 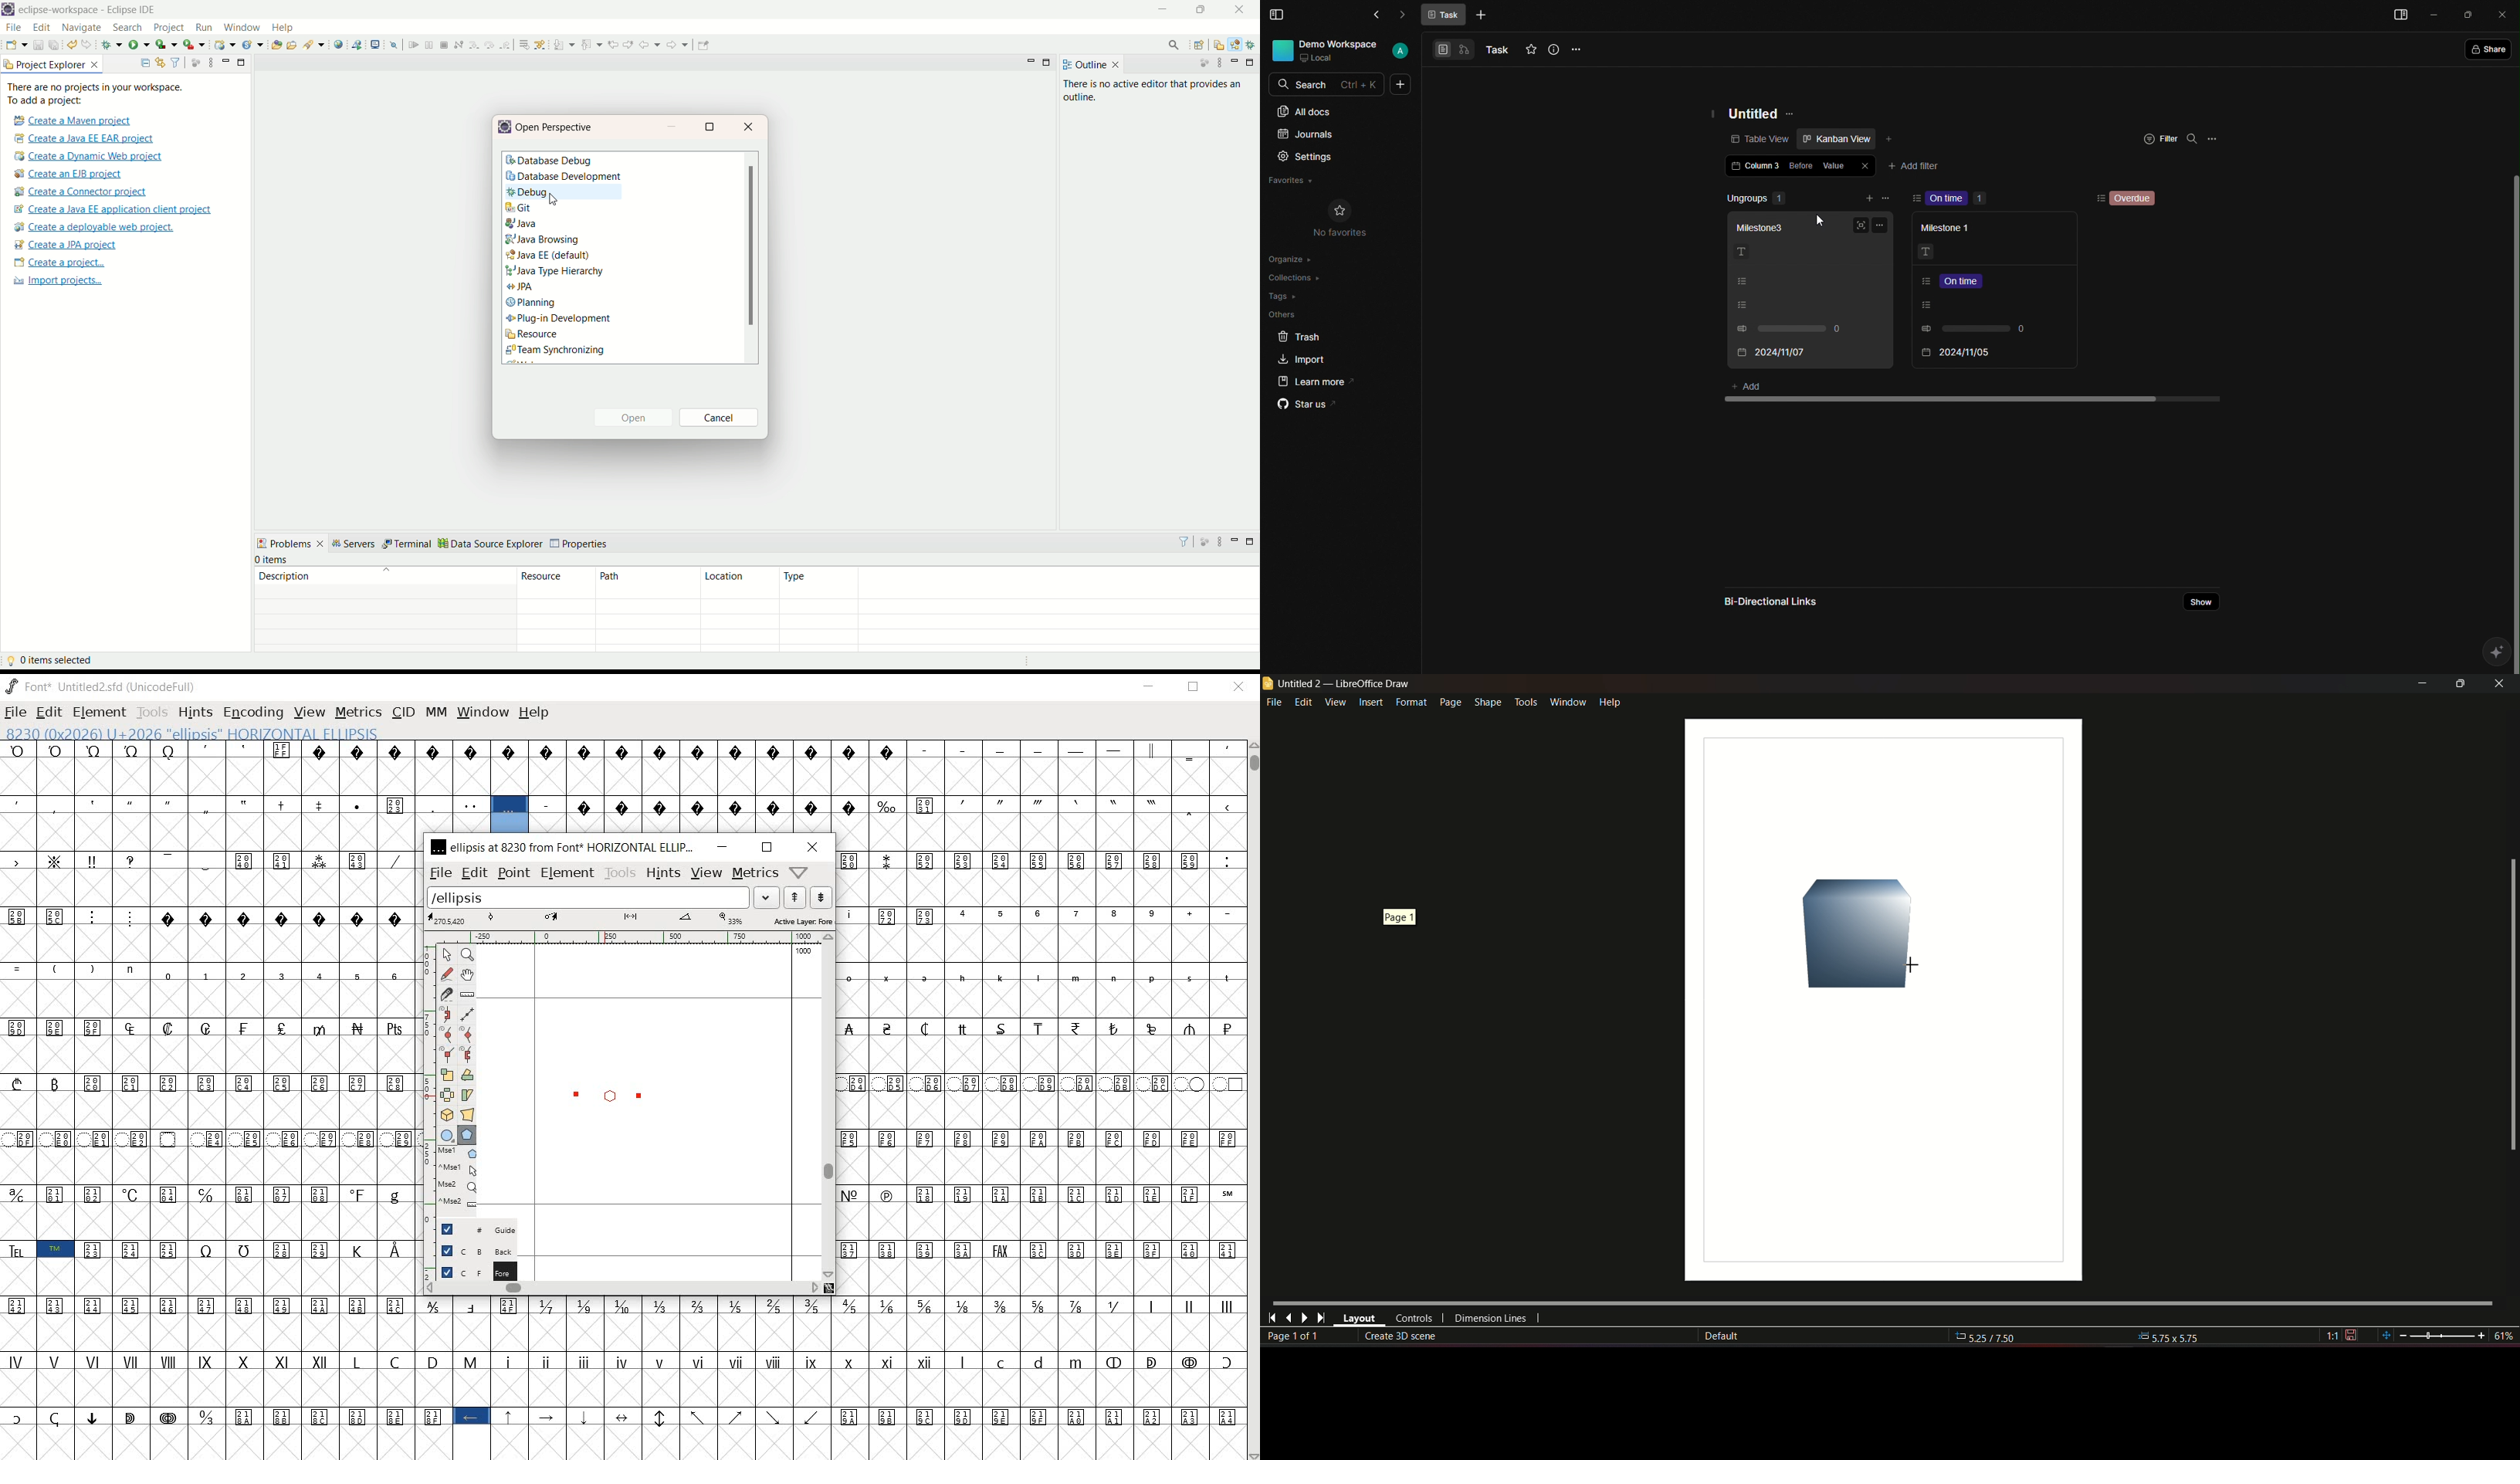 I want to click on Forward, so click(x=1401, y=15).